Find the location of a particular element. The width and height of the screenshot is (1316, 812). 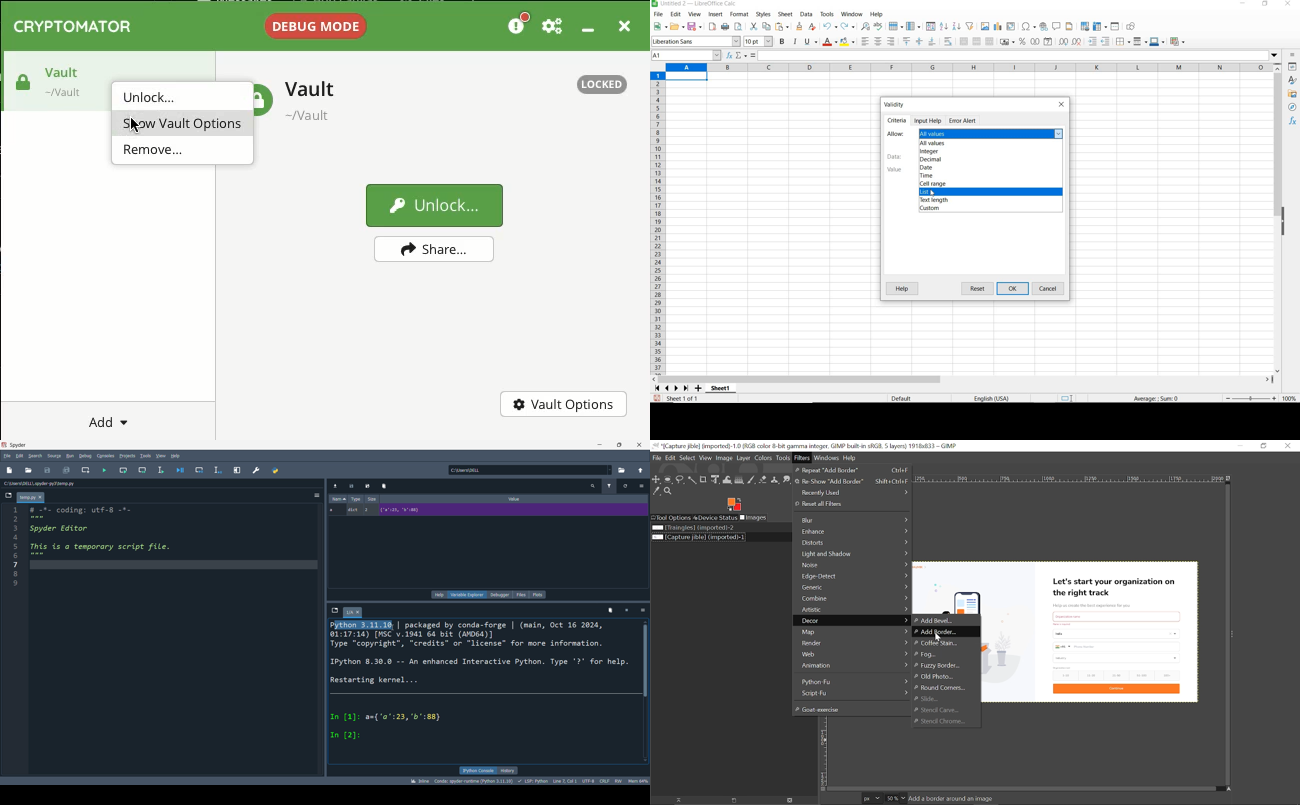

select function is located at coordinates (741, 56).